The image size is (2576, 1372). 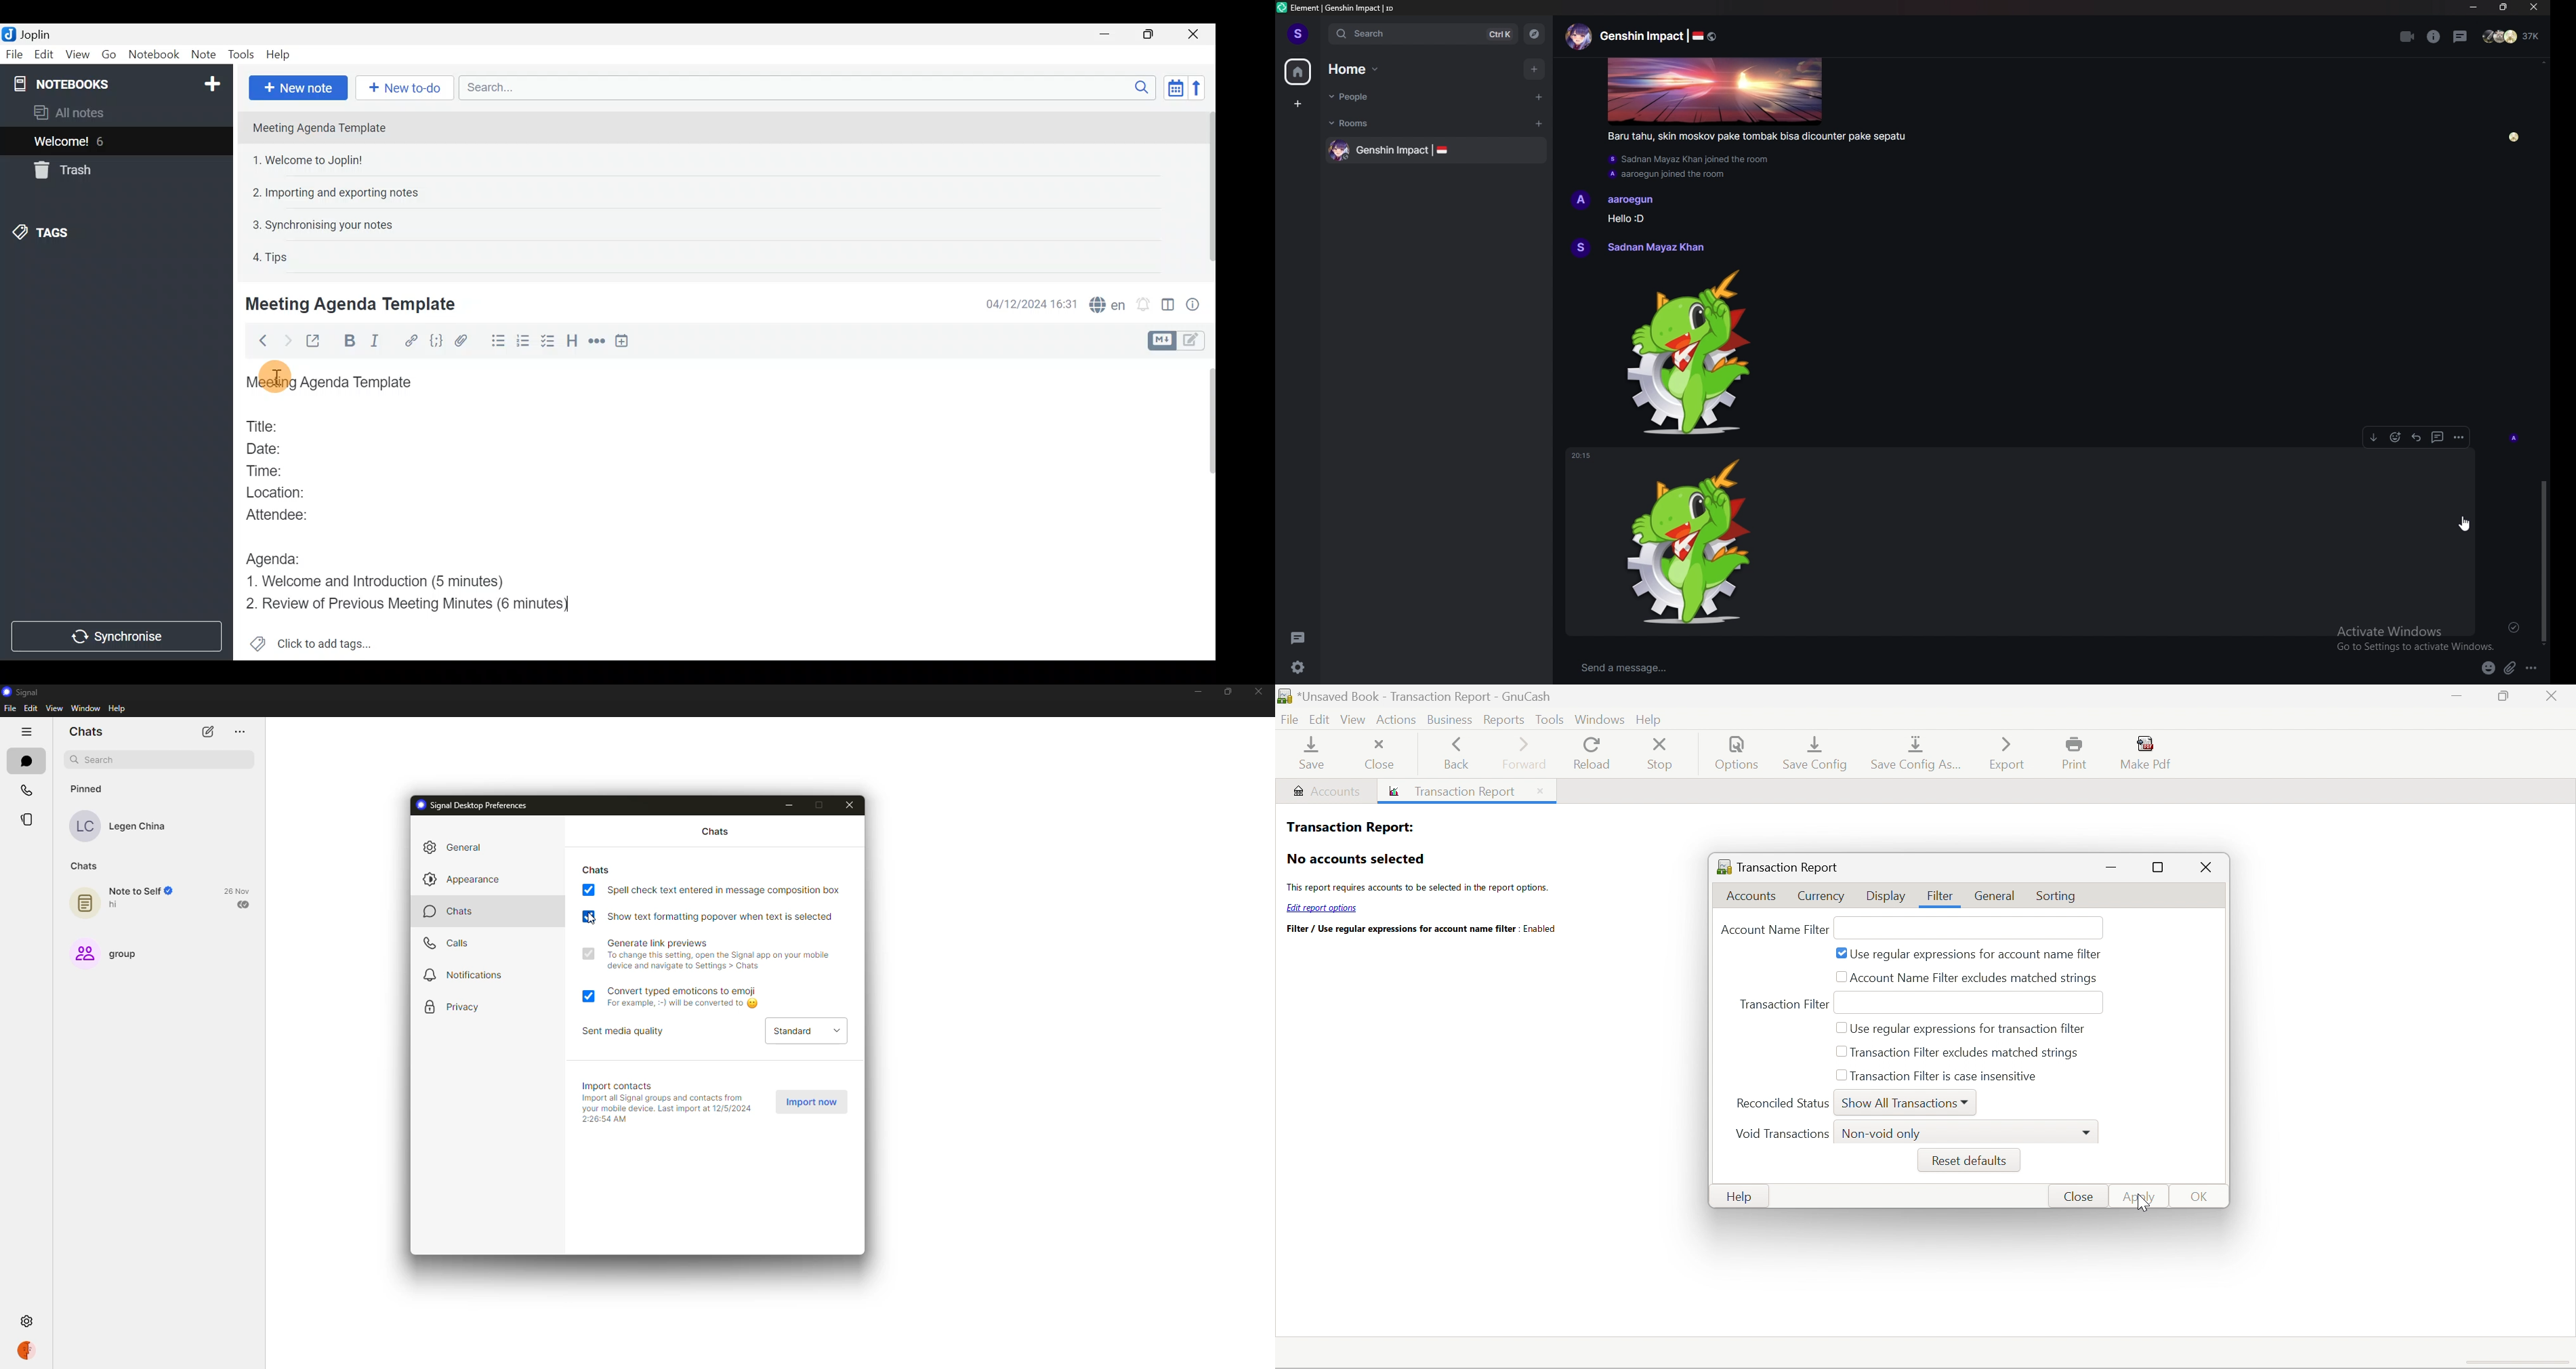 I want to click on Meeting Agenda Template, so click(x=321, y=127).